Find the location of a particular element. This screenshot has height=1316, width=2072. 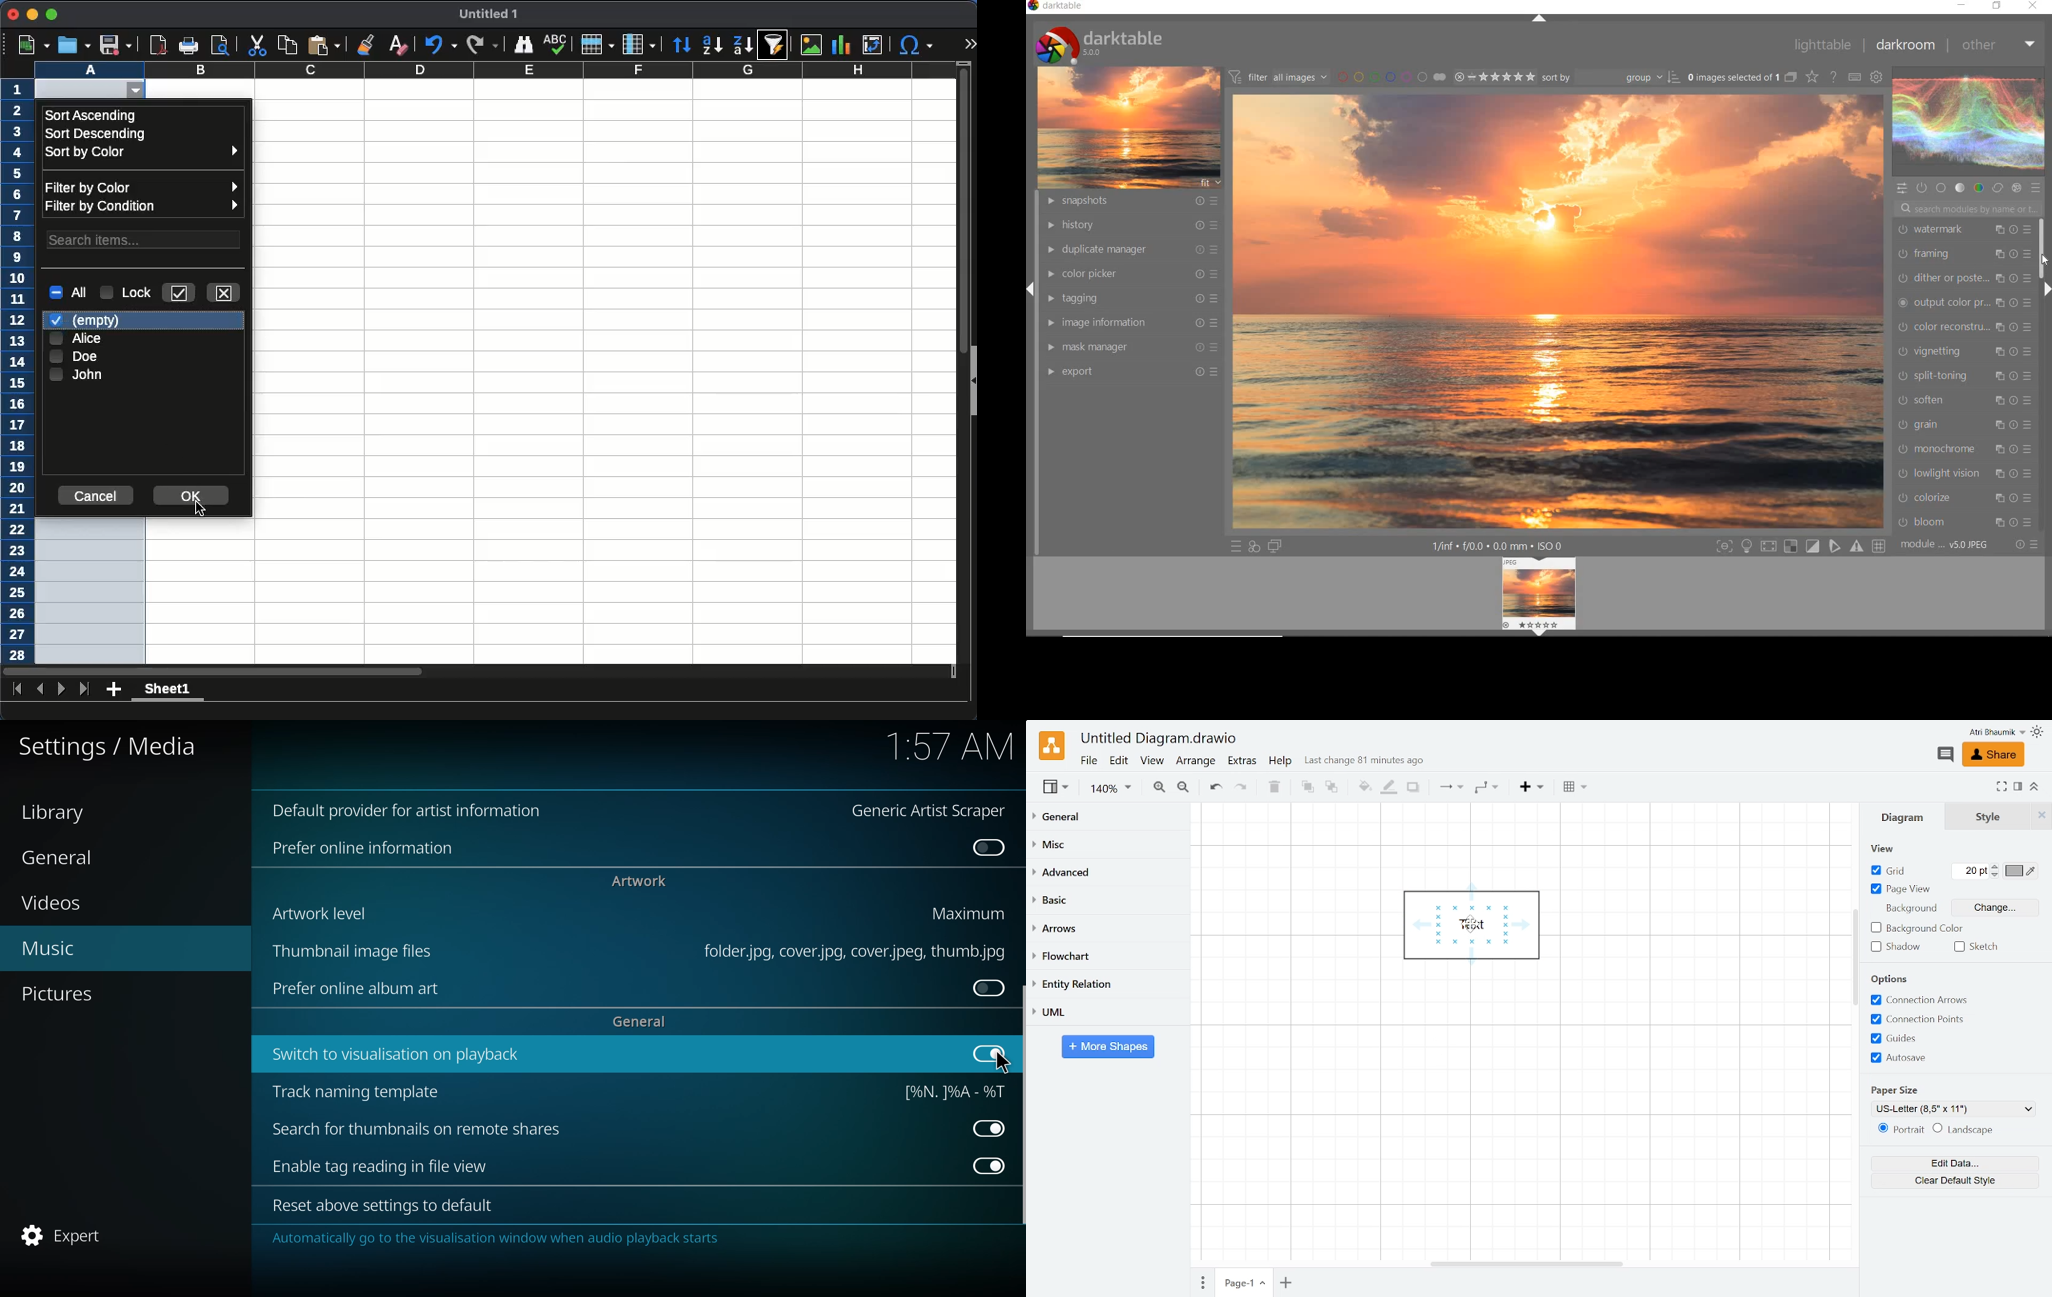

OUTPUT COLOR PRESET is located at coordinates (1964, 302).